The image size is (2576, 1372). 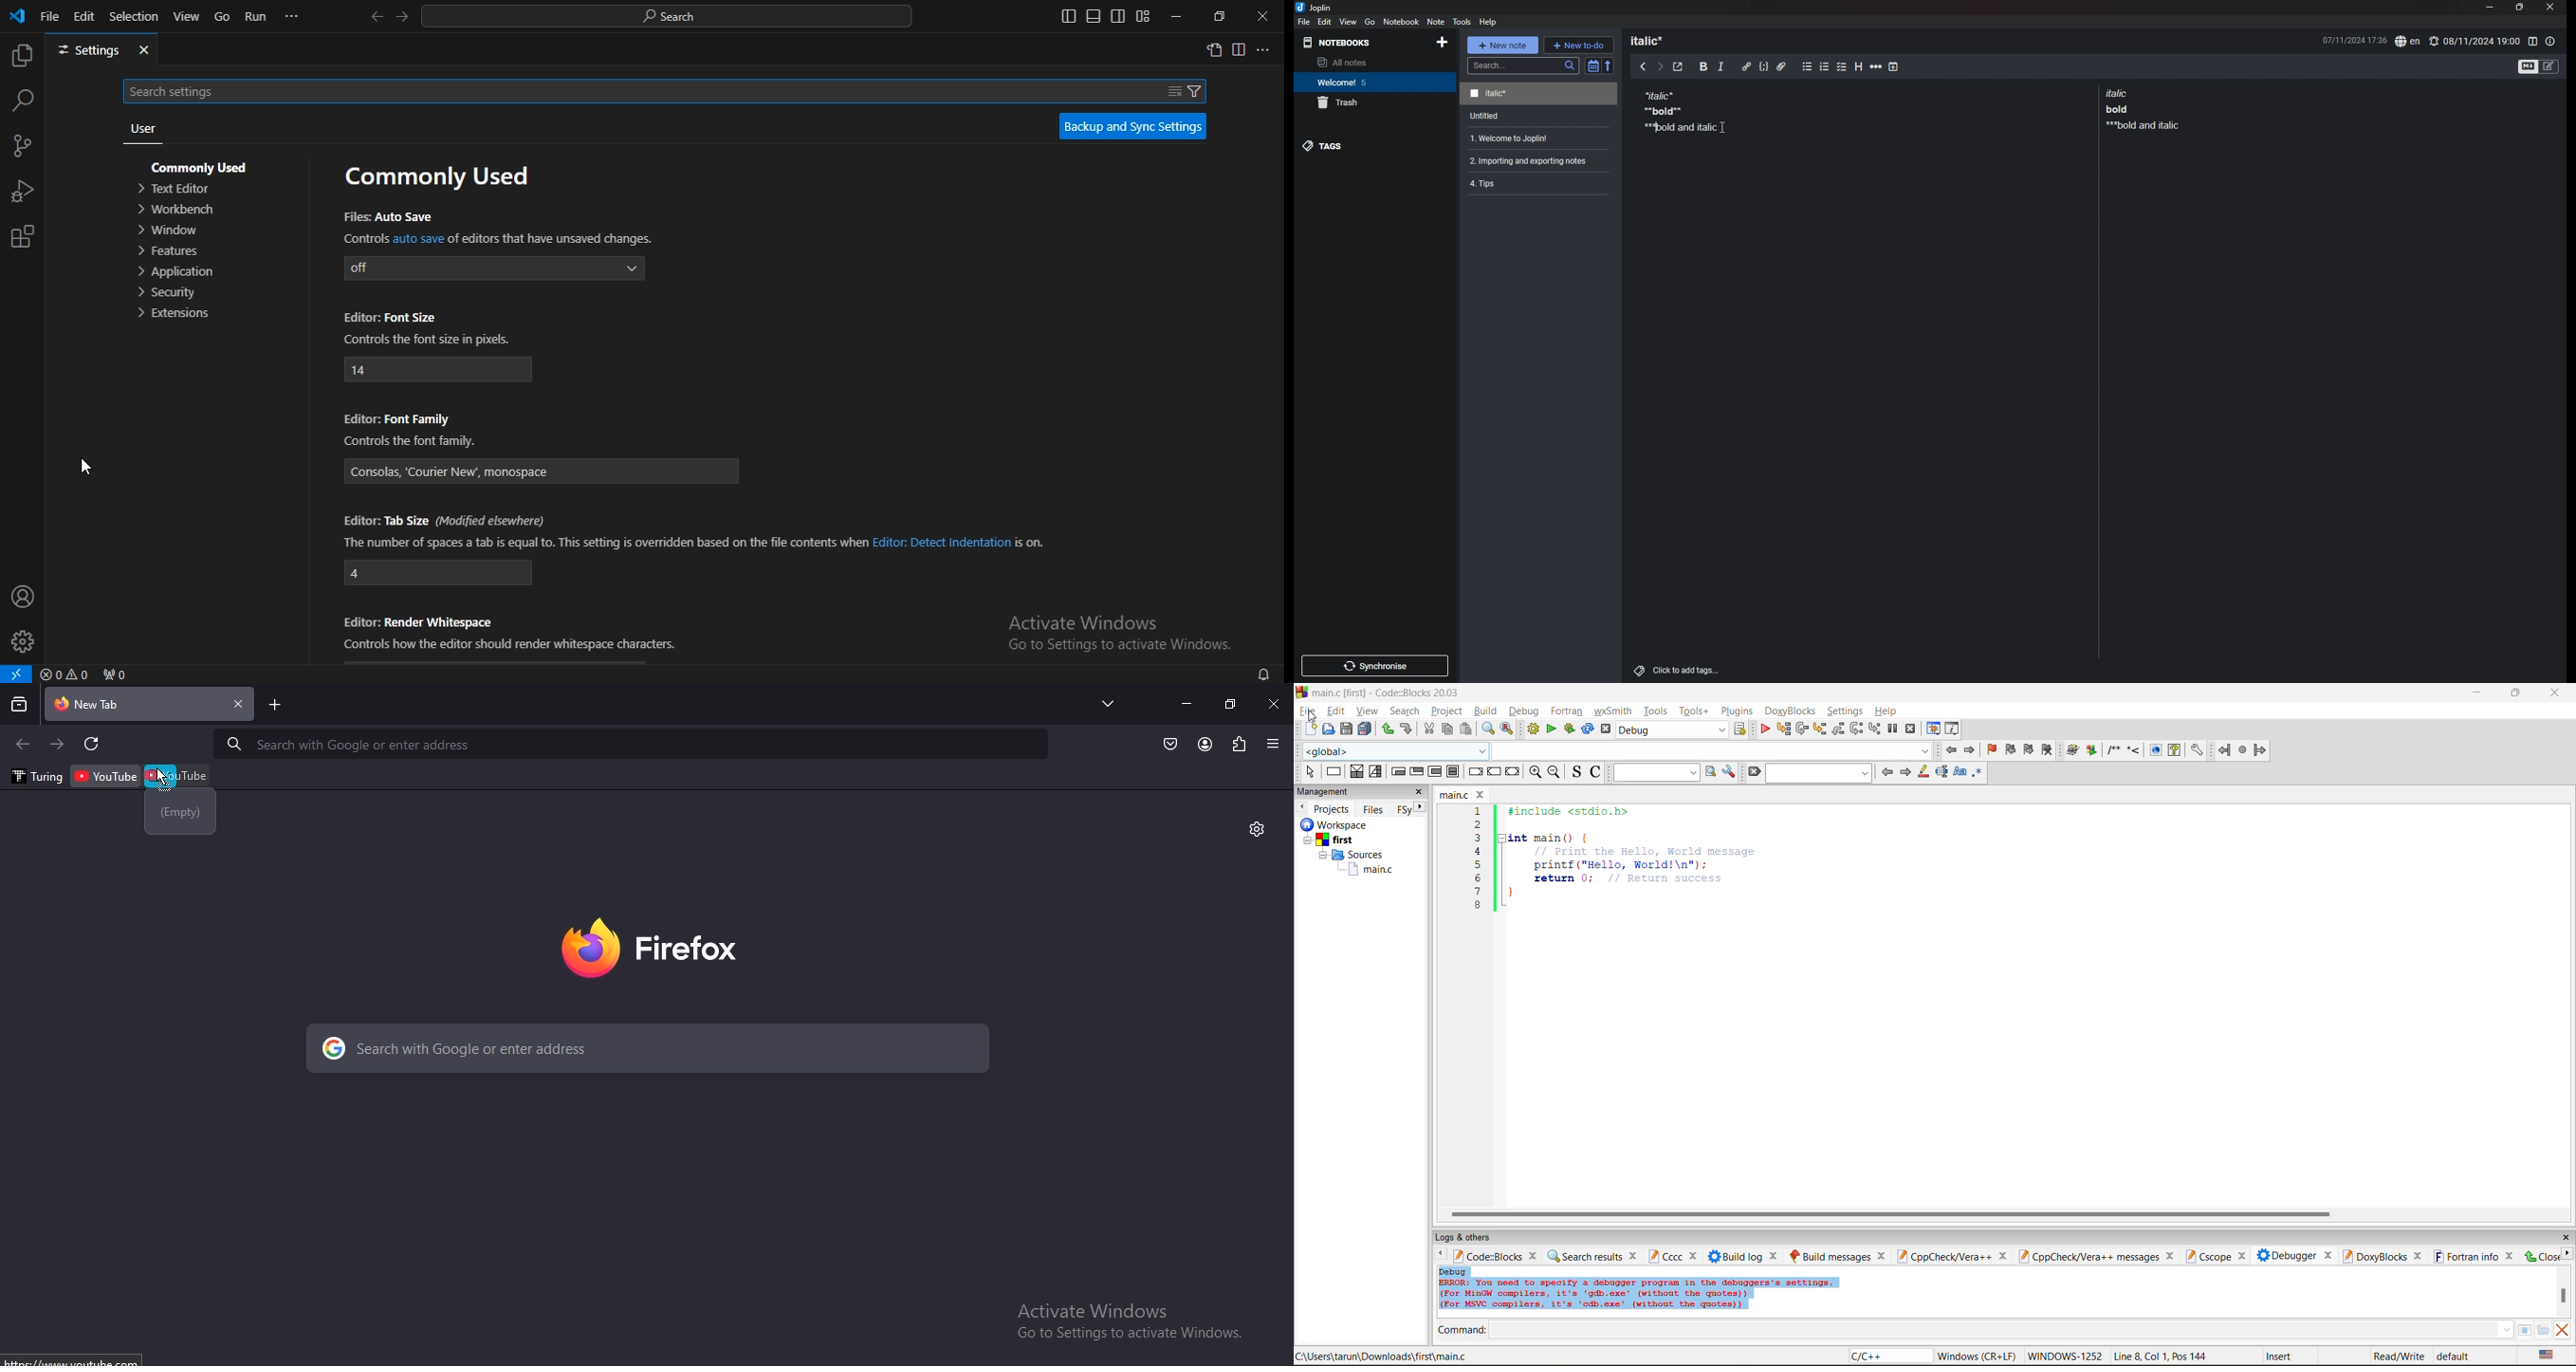 I want to click on settings, so click(x=1257, y=827).